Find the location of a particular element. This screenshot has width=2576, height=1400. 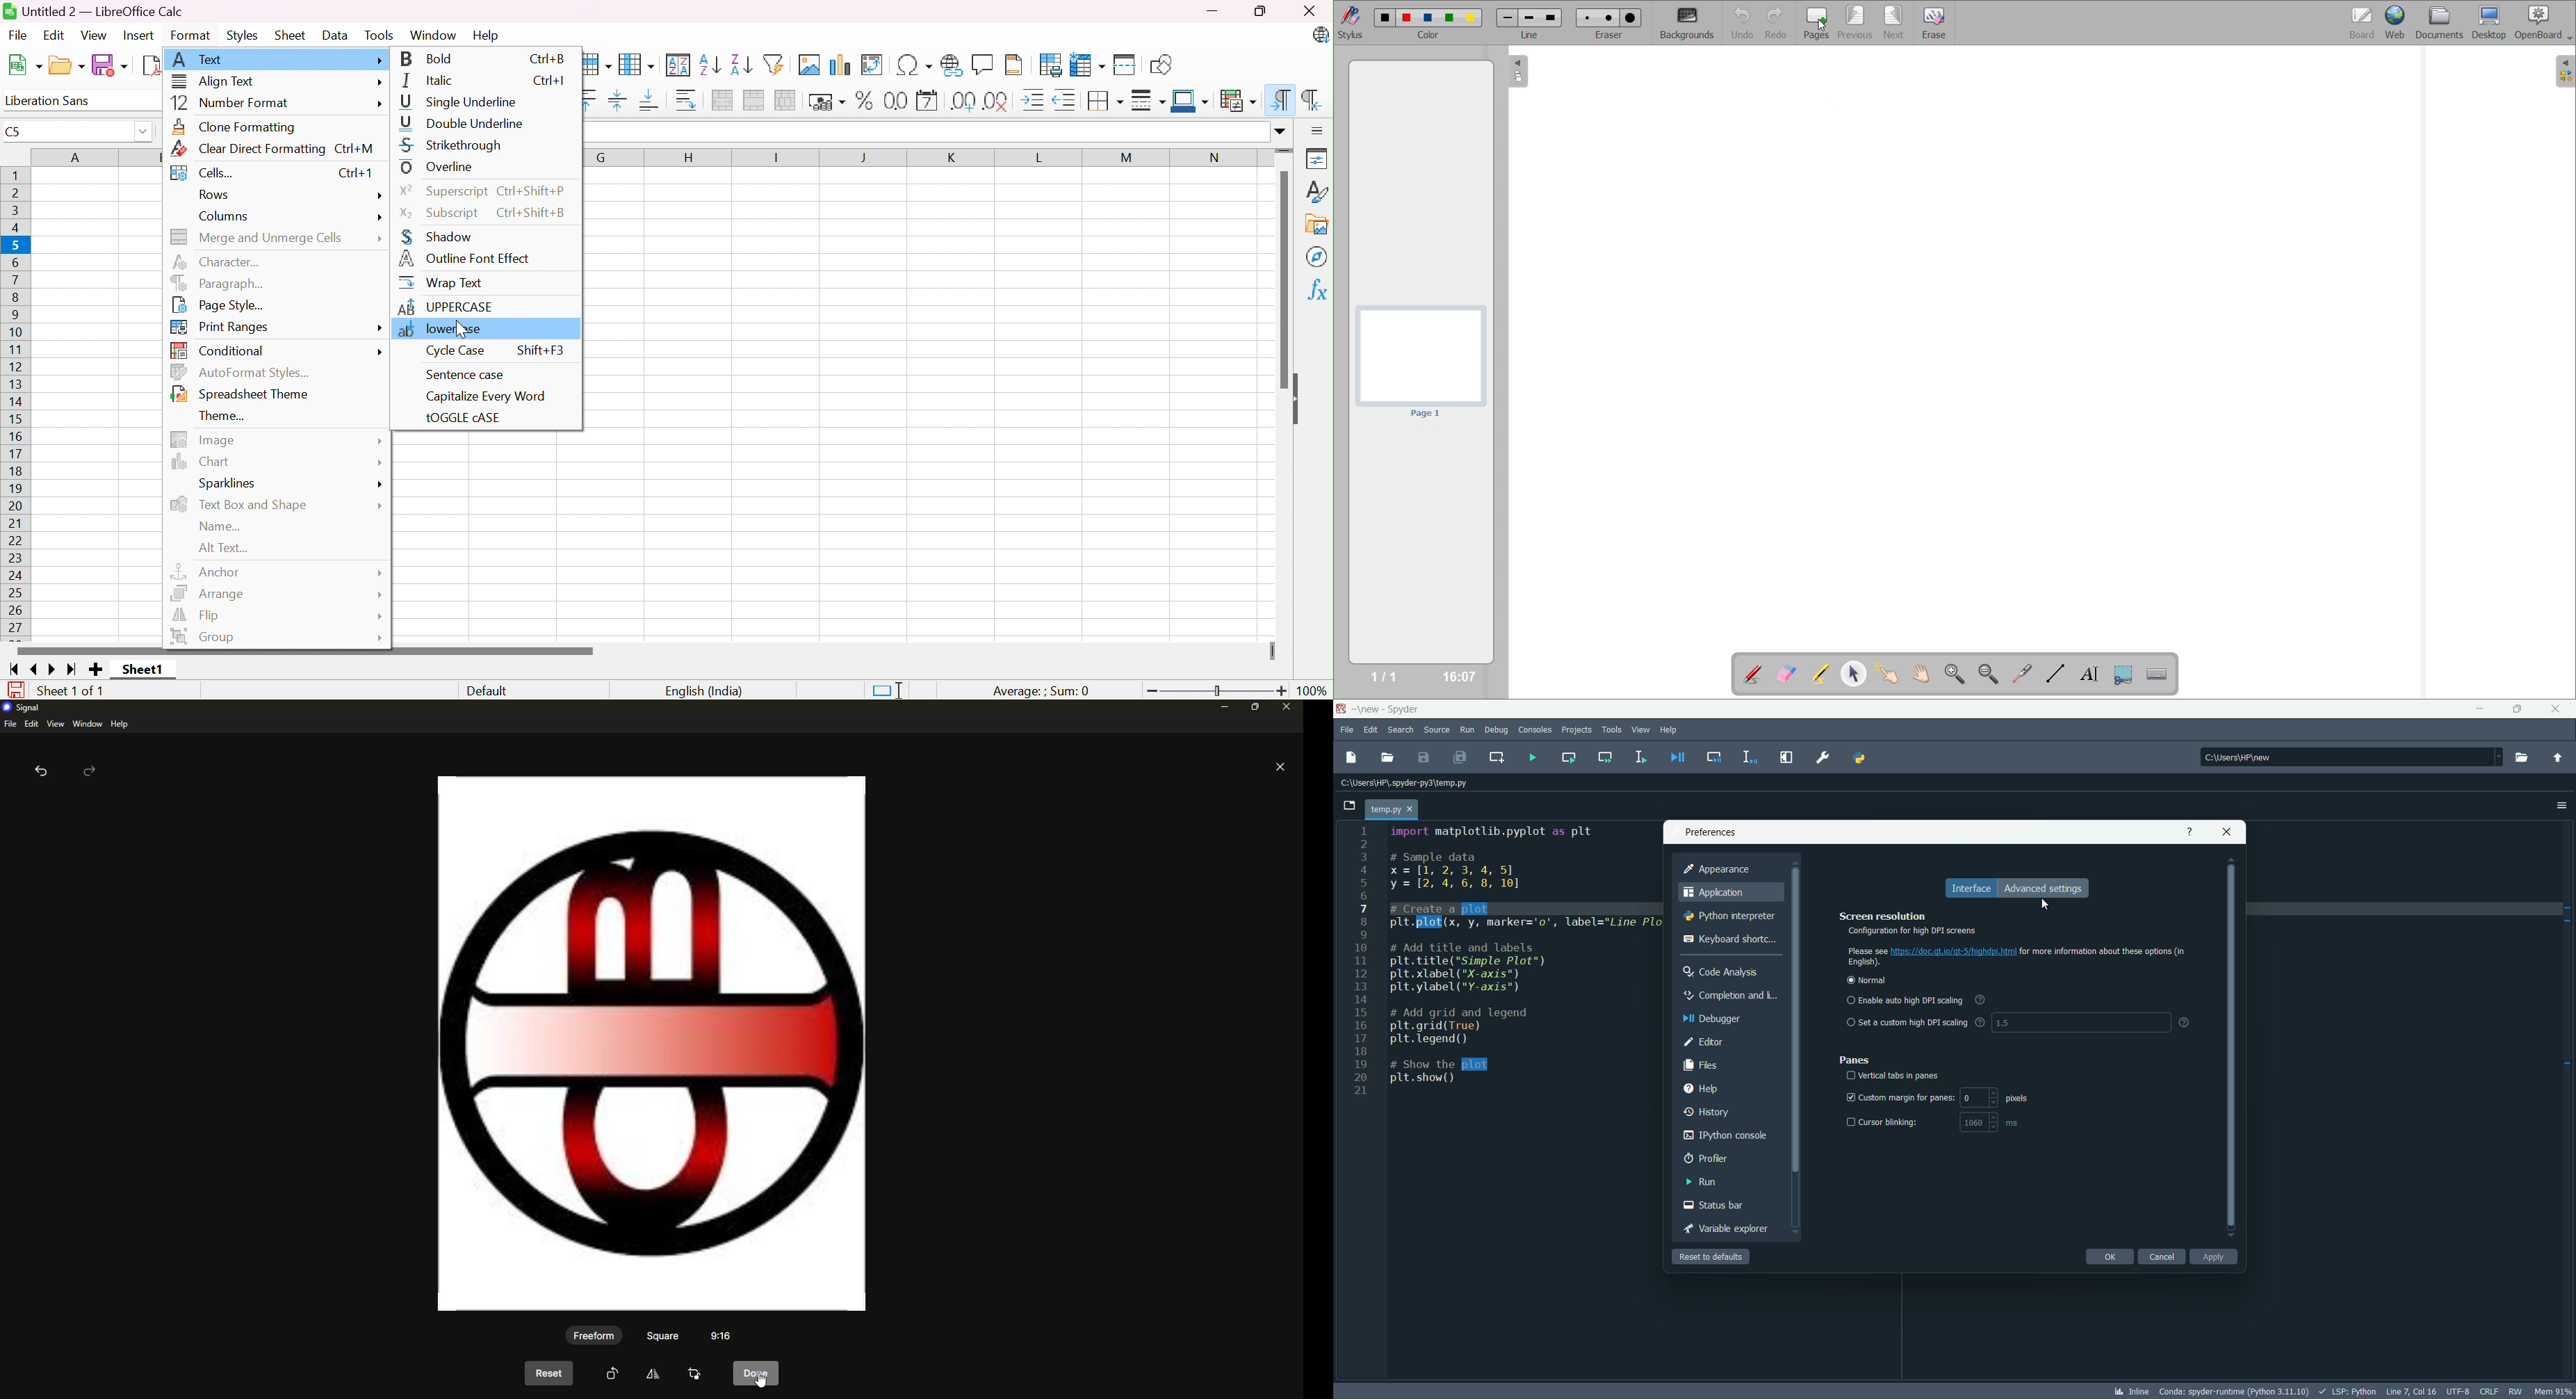

Column is located at coordinates (639, 63).